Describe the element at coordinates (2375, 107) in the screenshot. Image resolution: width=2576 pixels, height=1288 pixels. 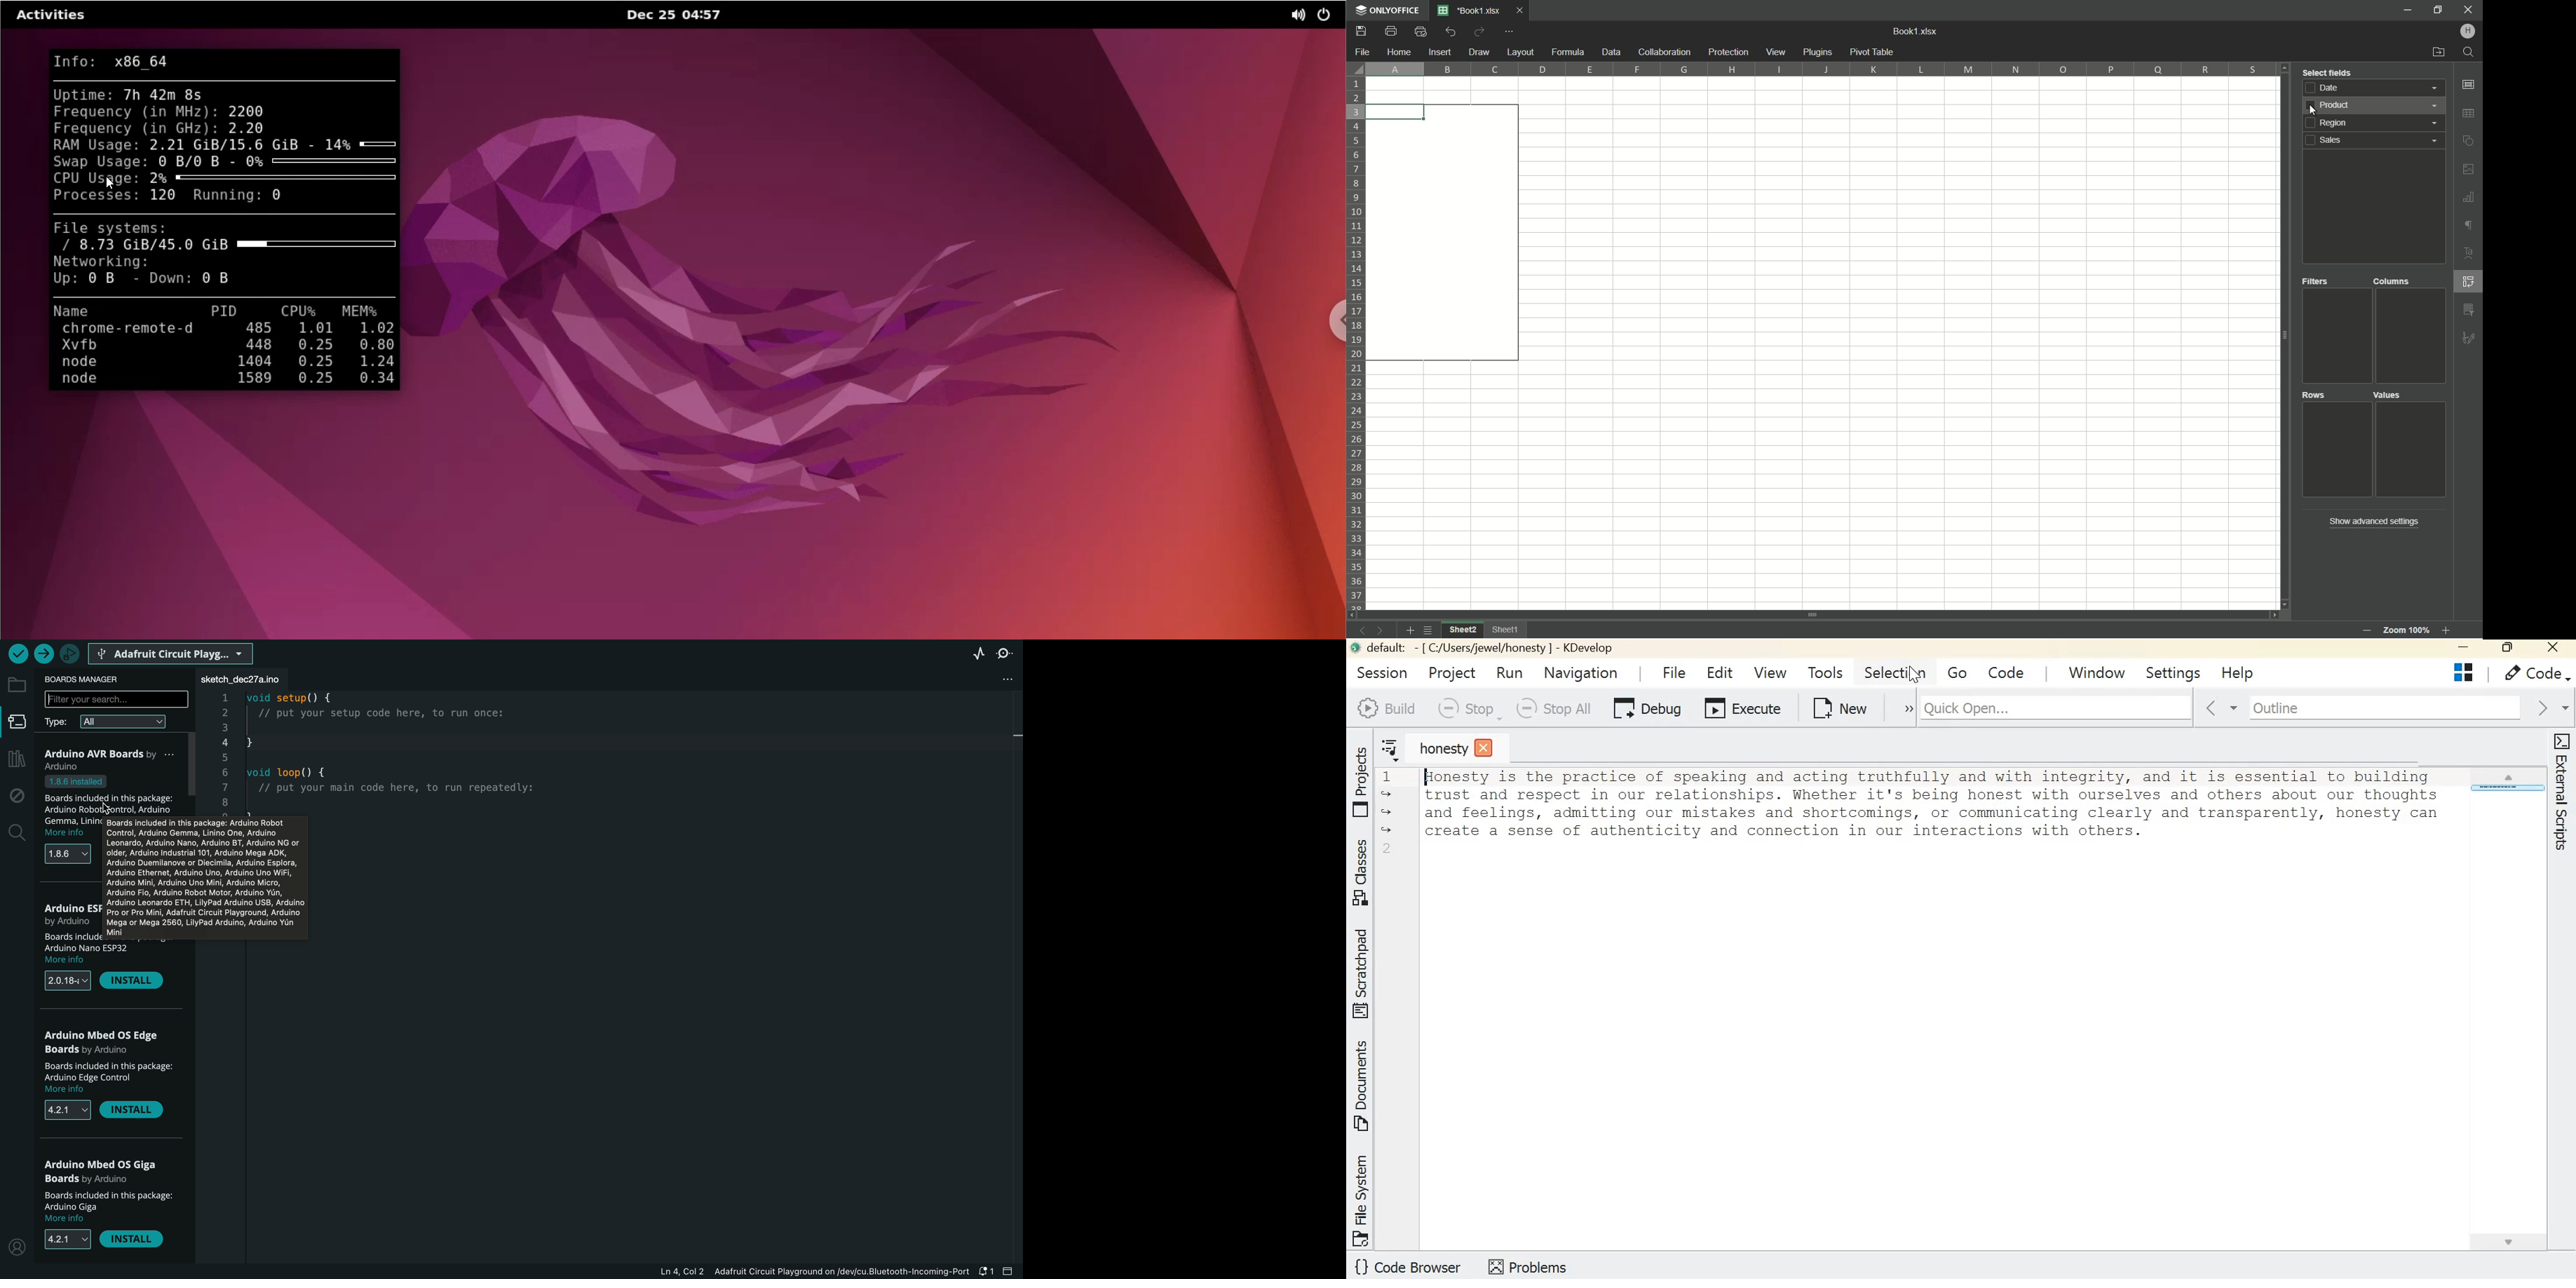
I see `Product` at that location.